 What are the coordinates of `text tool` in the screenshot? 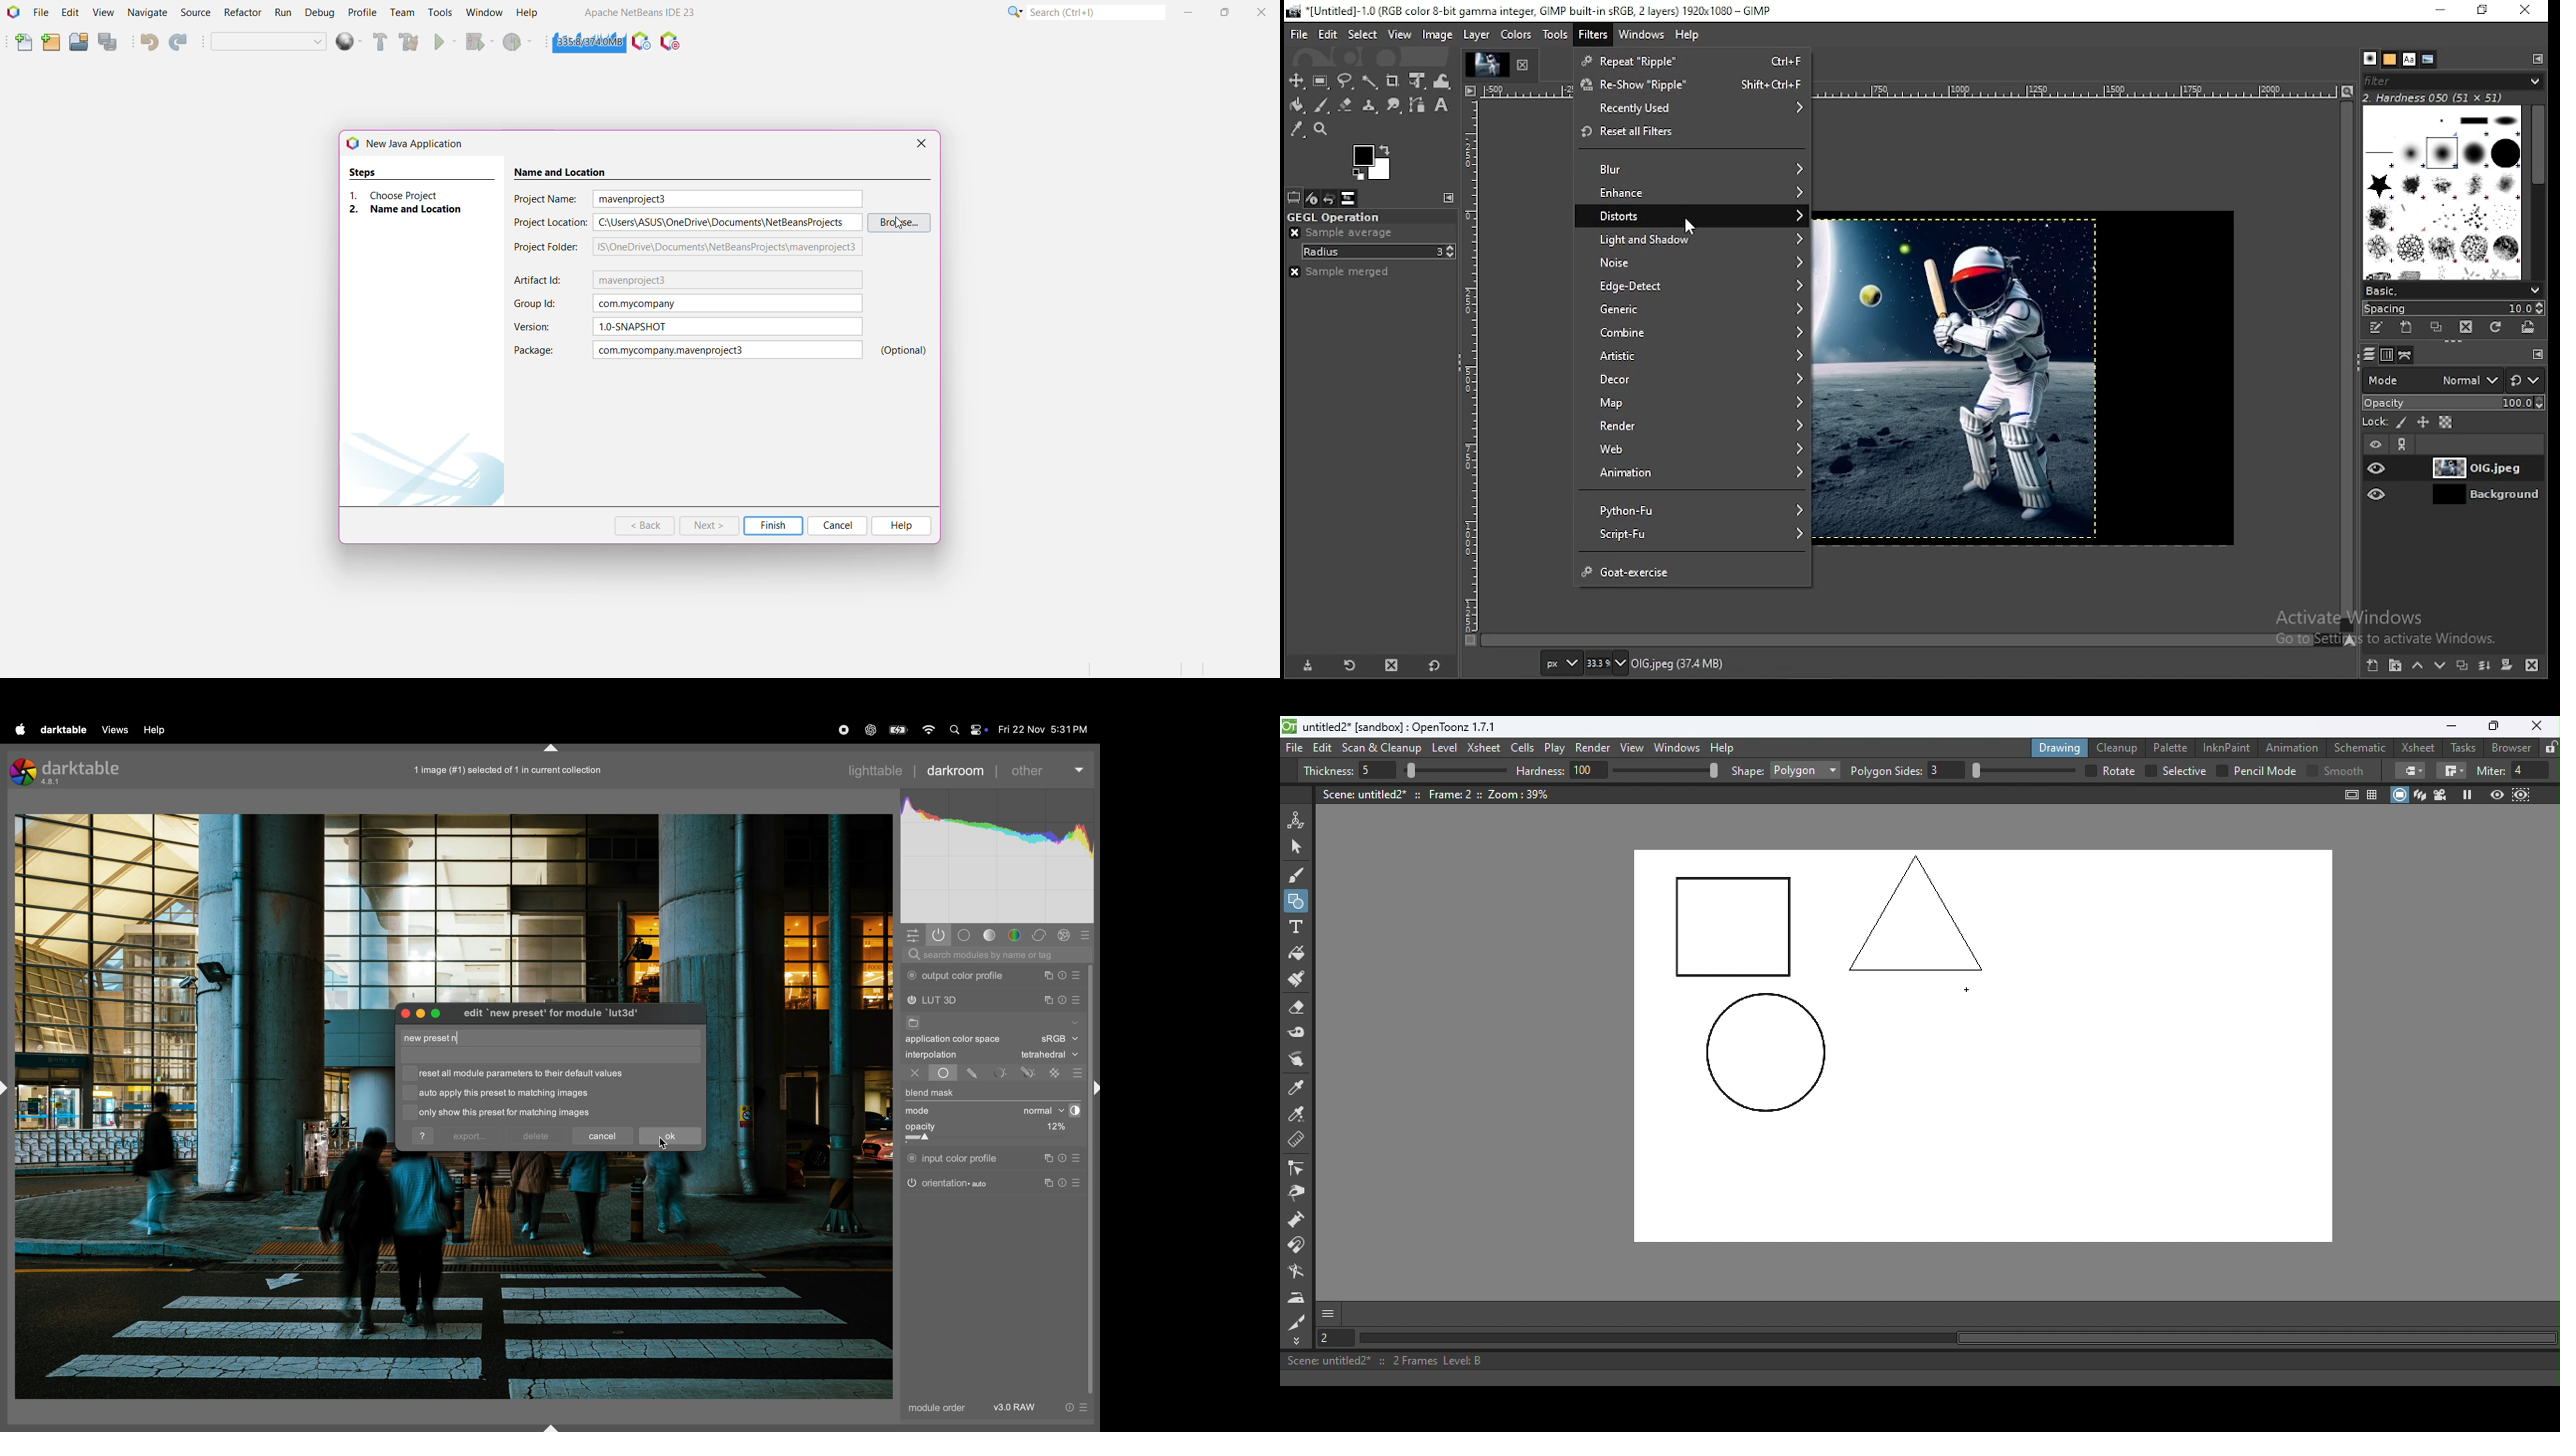 It's located at (1441, 105).